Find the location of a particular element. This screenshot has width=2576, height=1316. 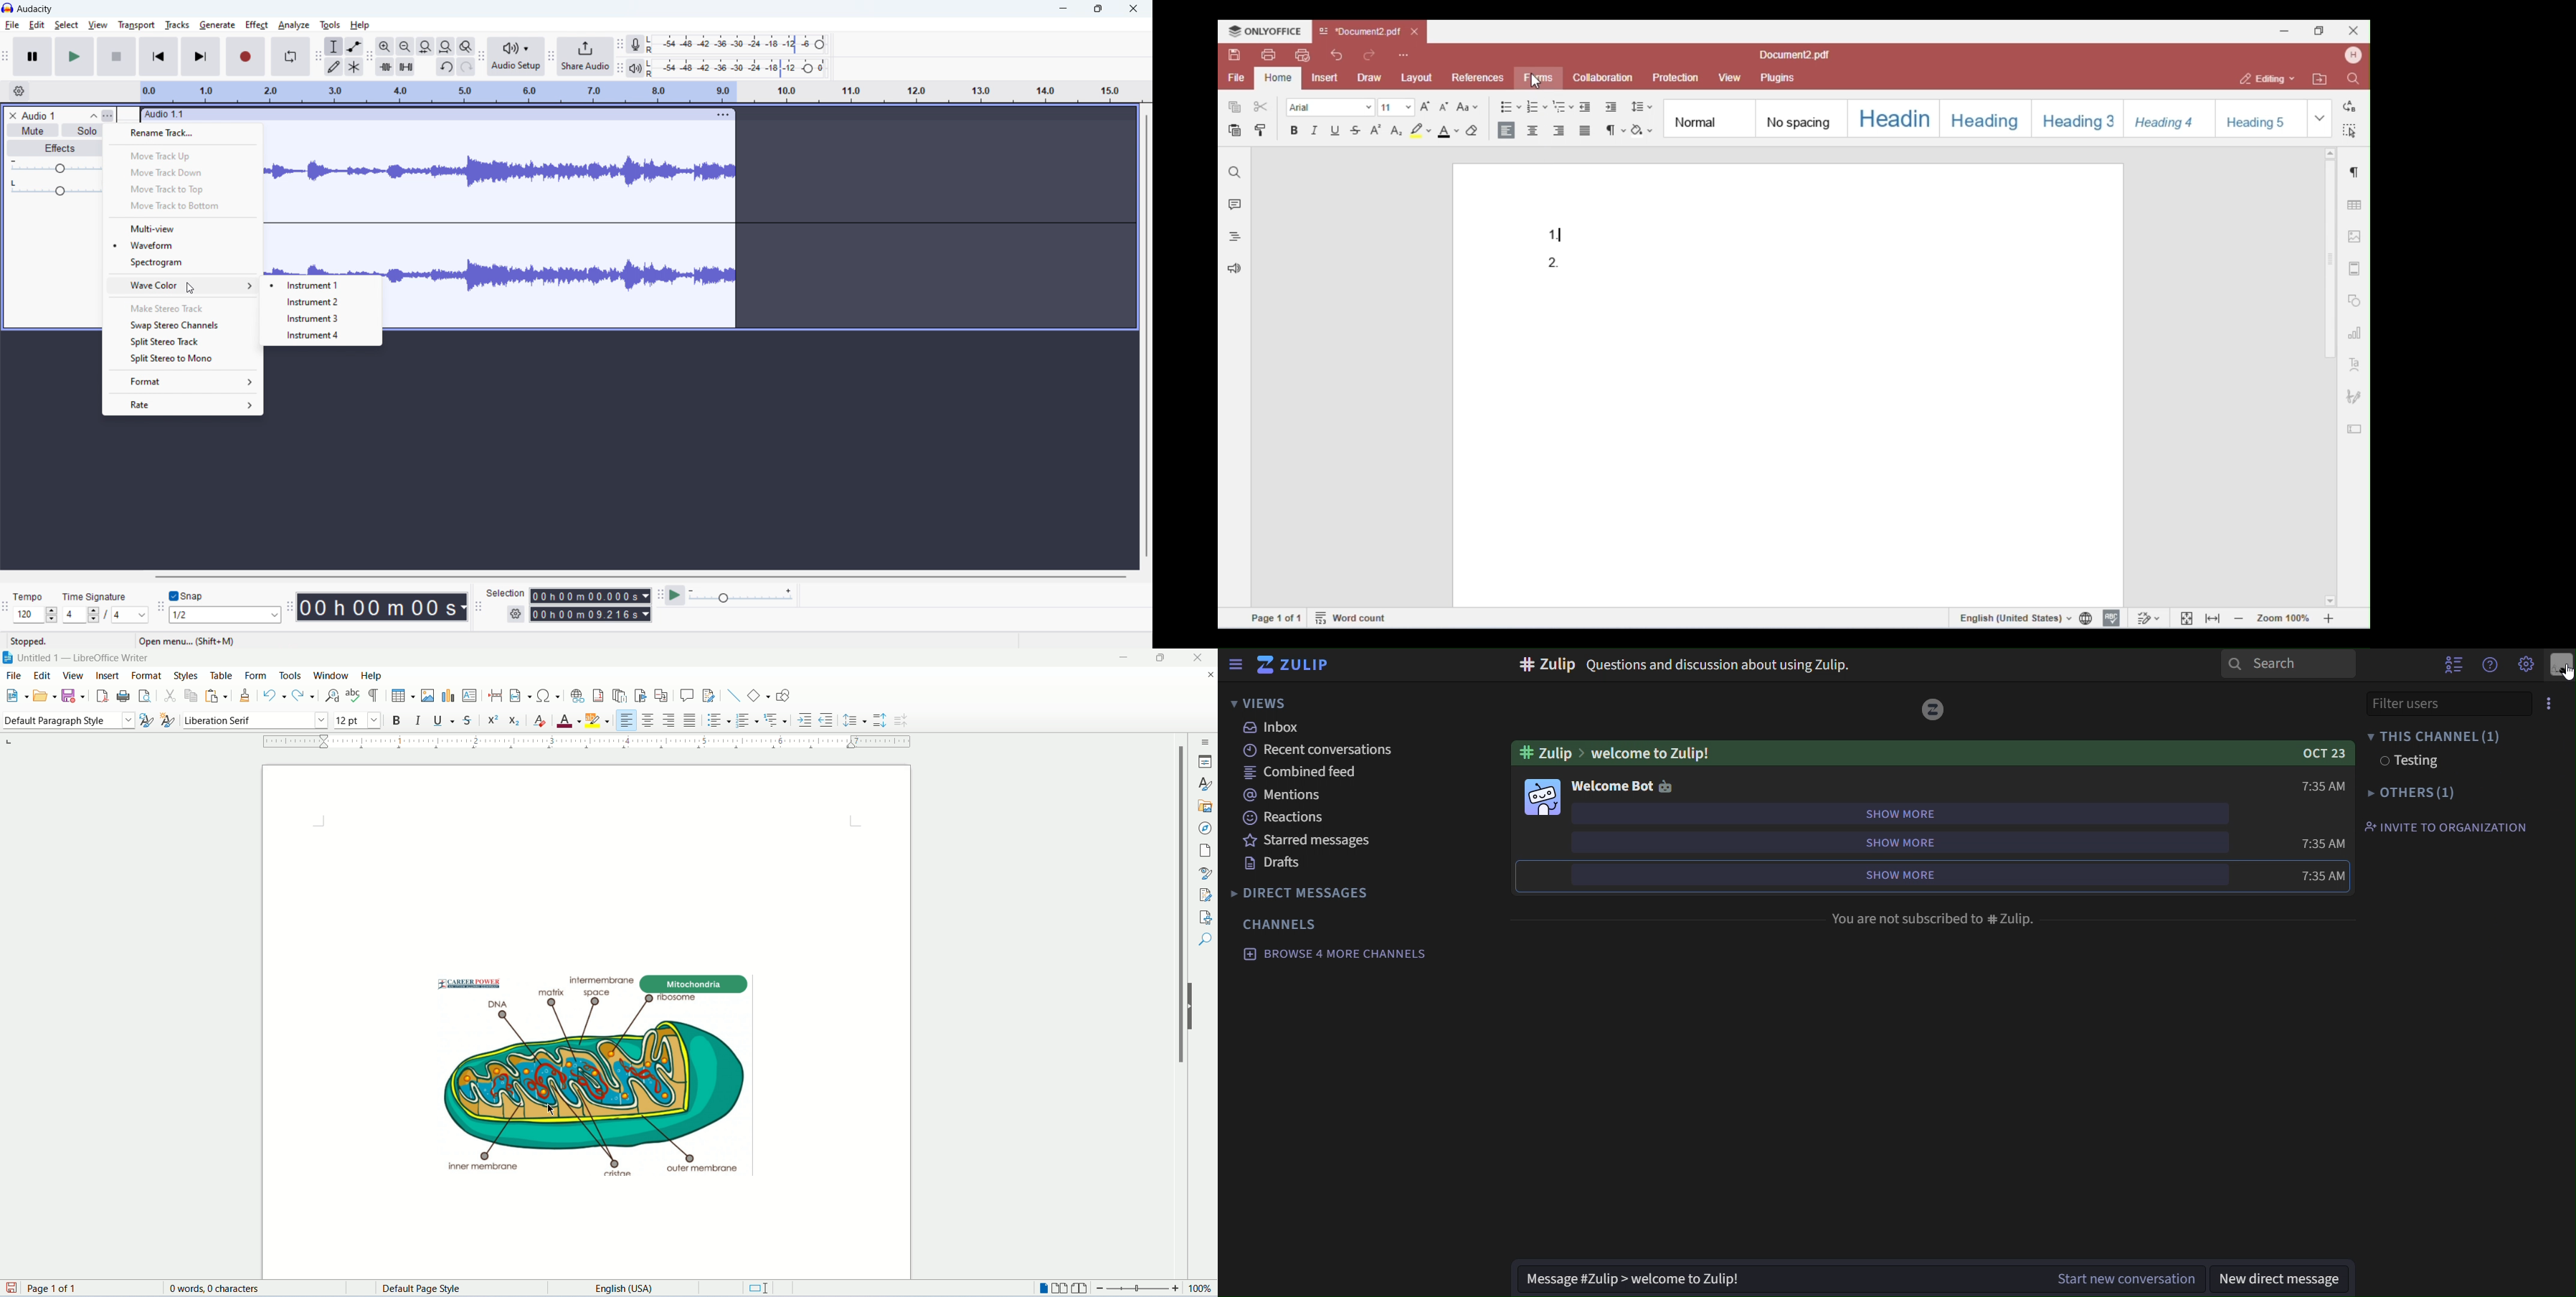

record is located at coordinates (246, 56).